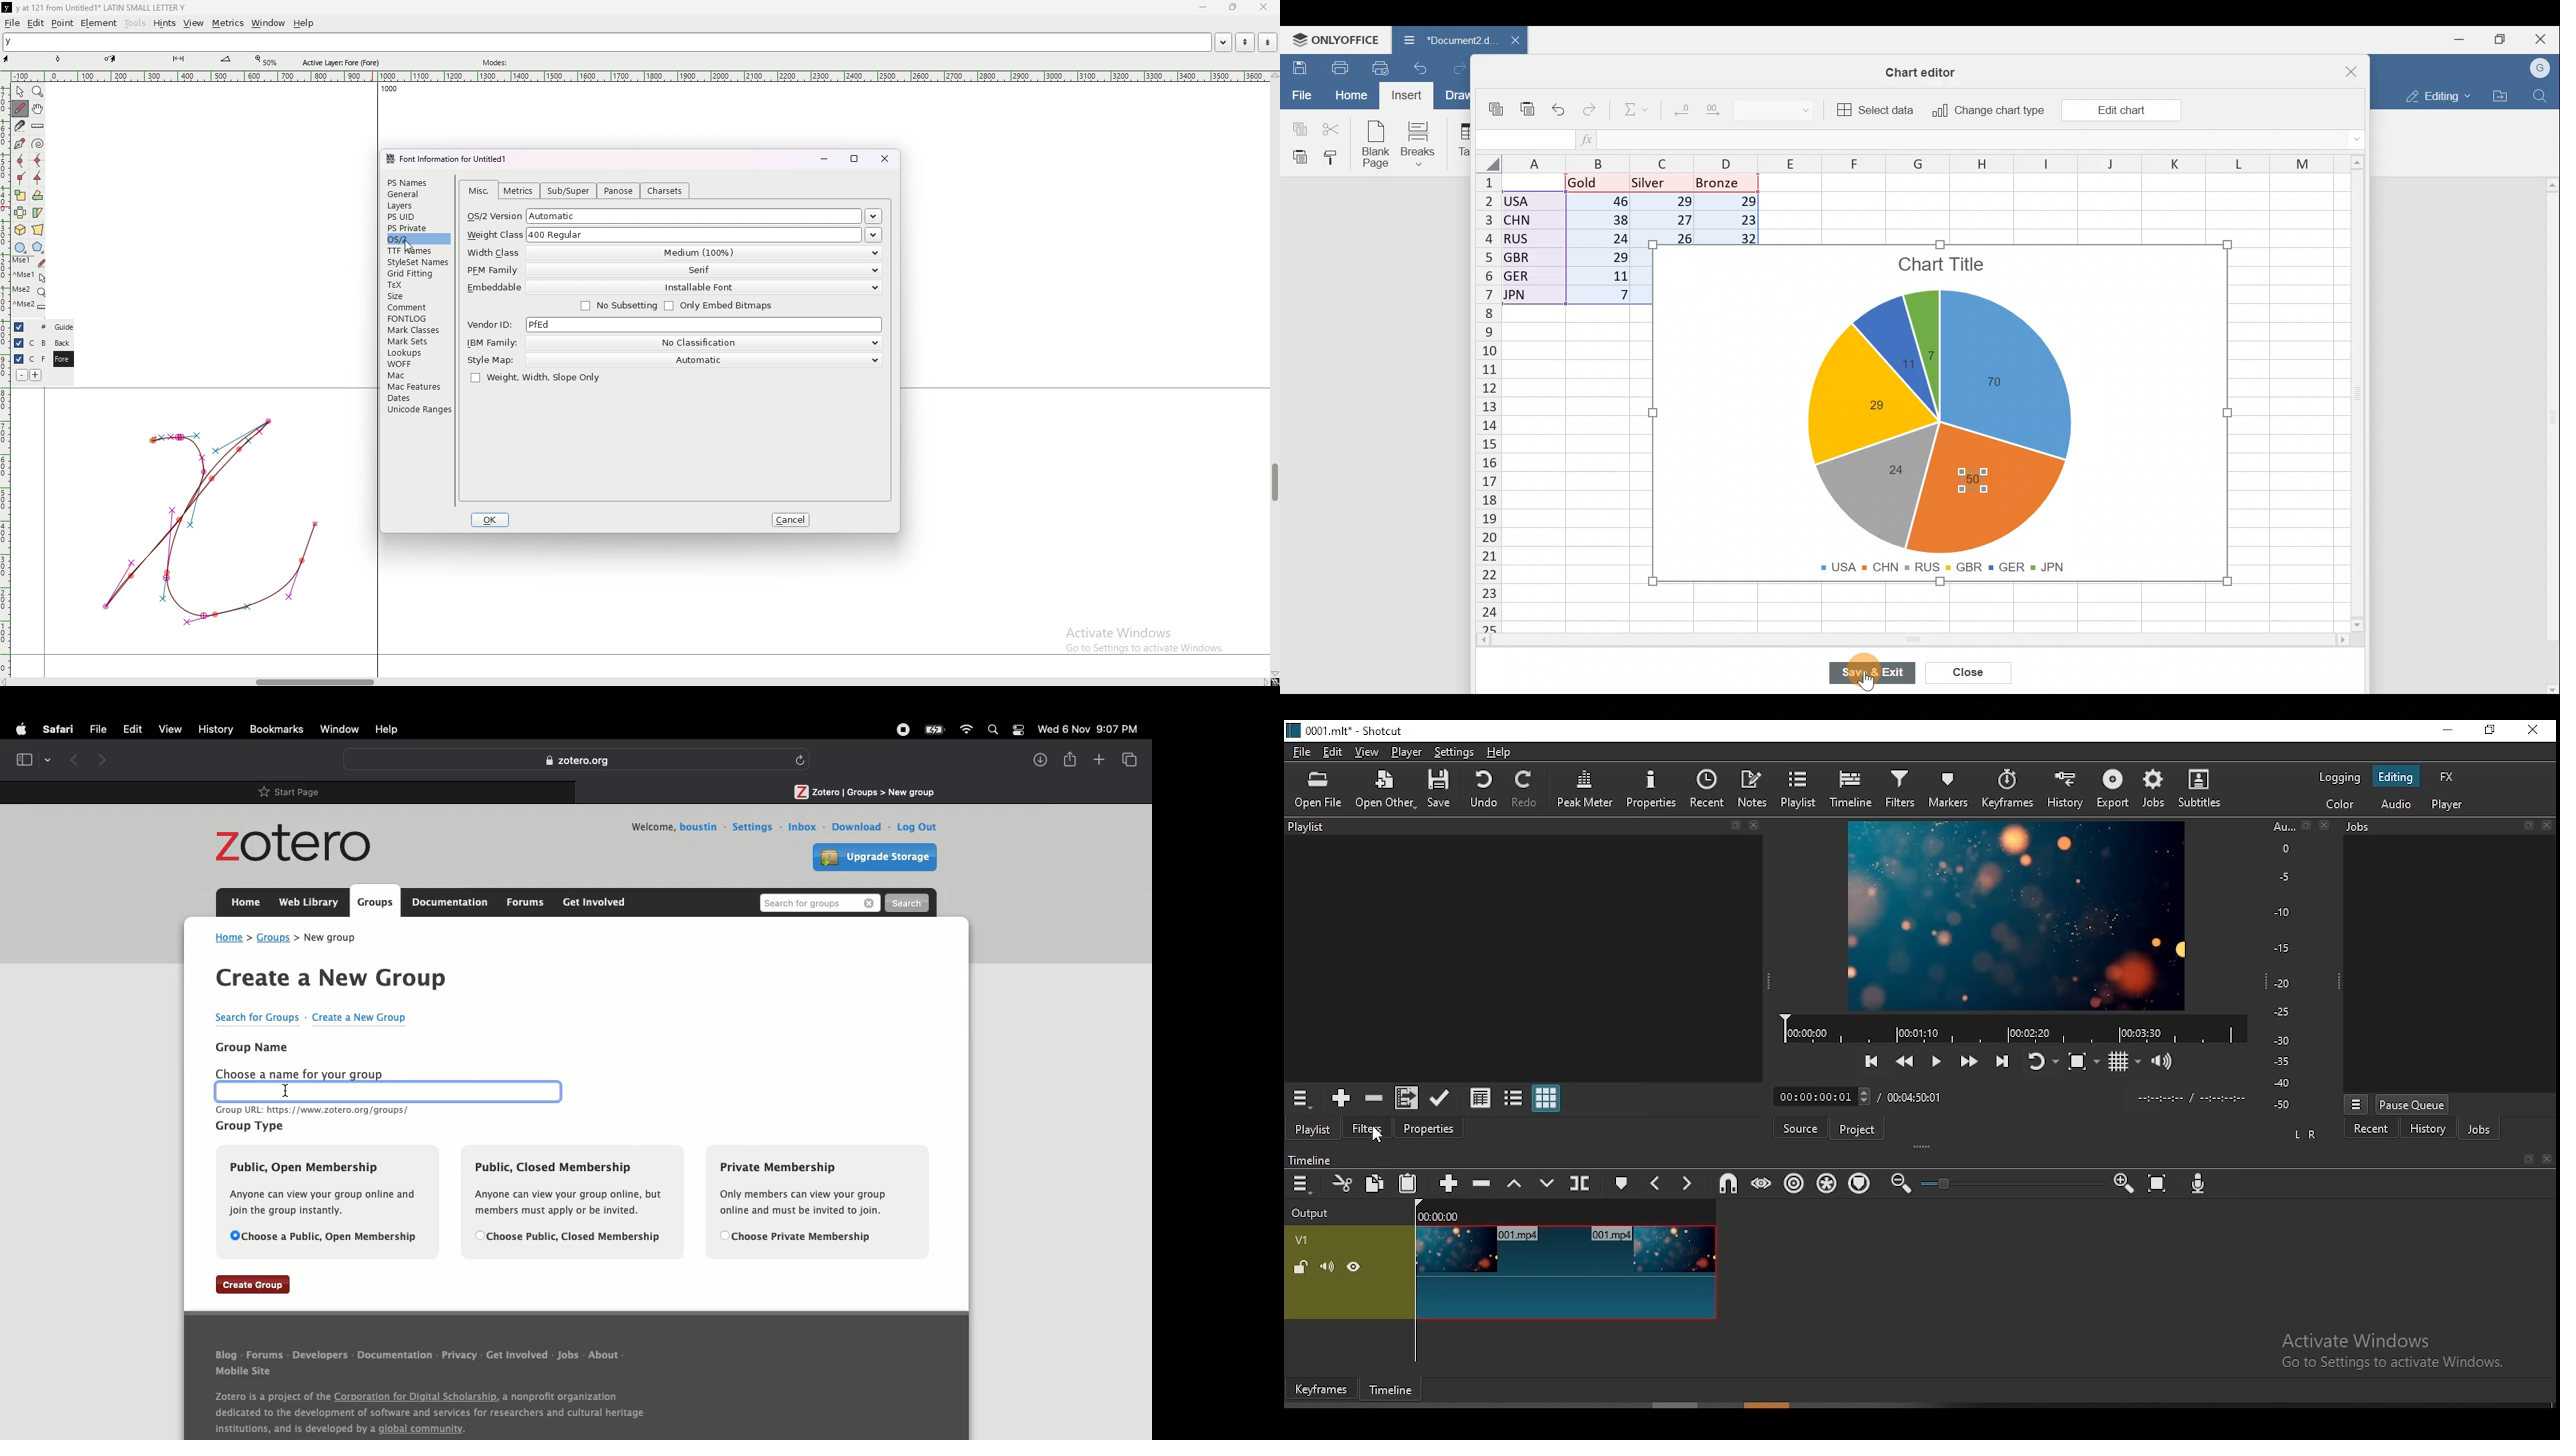  Describe the element at coordinates (13, 23) in the screenshot. I see `file` at that location.